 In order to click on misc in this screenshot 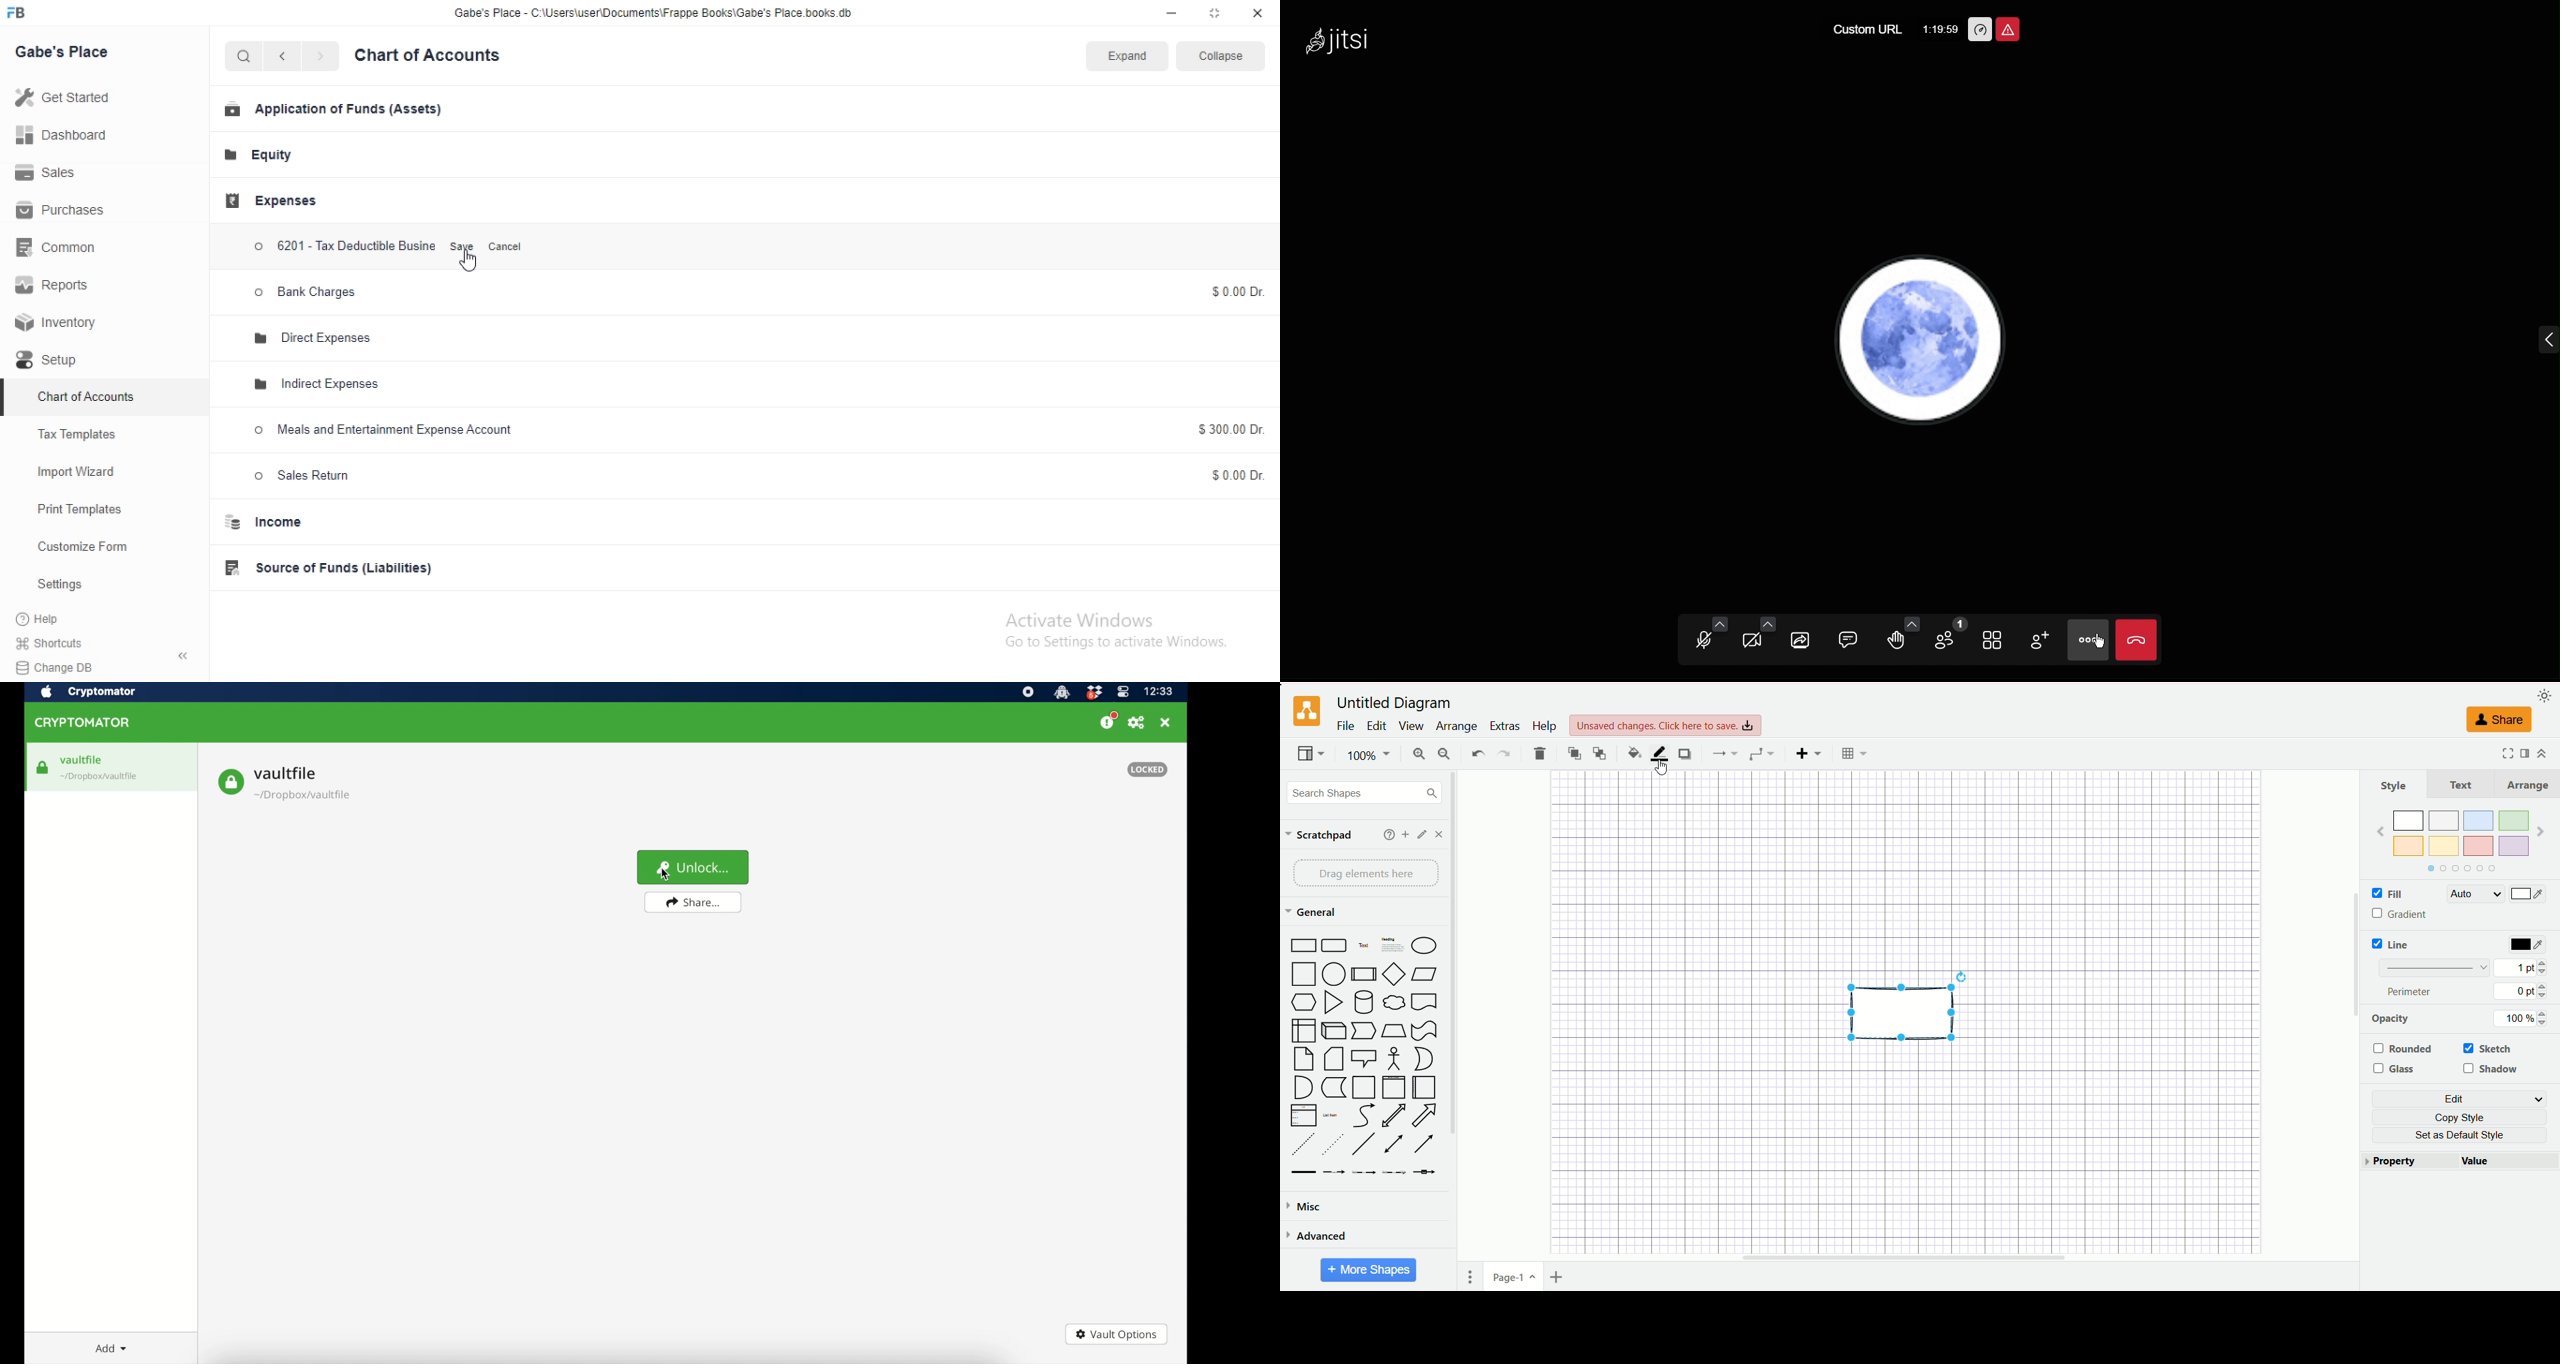, I will do `click(1307, 1207)`.